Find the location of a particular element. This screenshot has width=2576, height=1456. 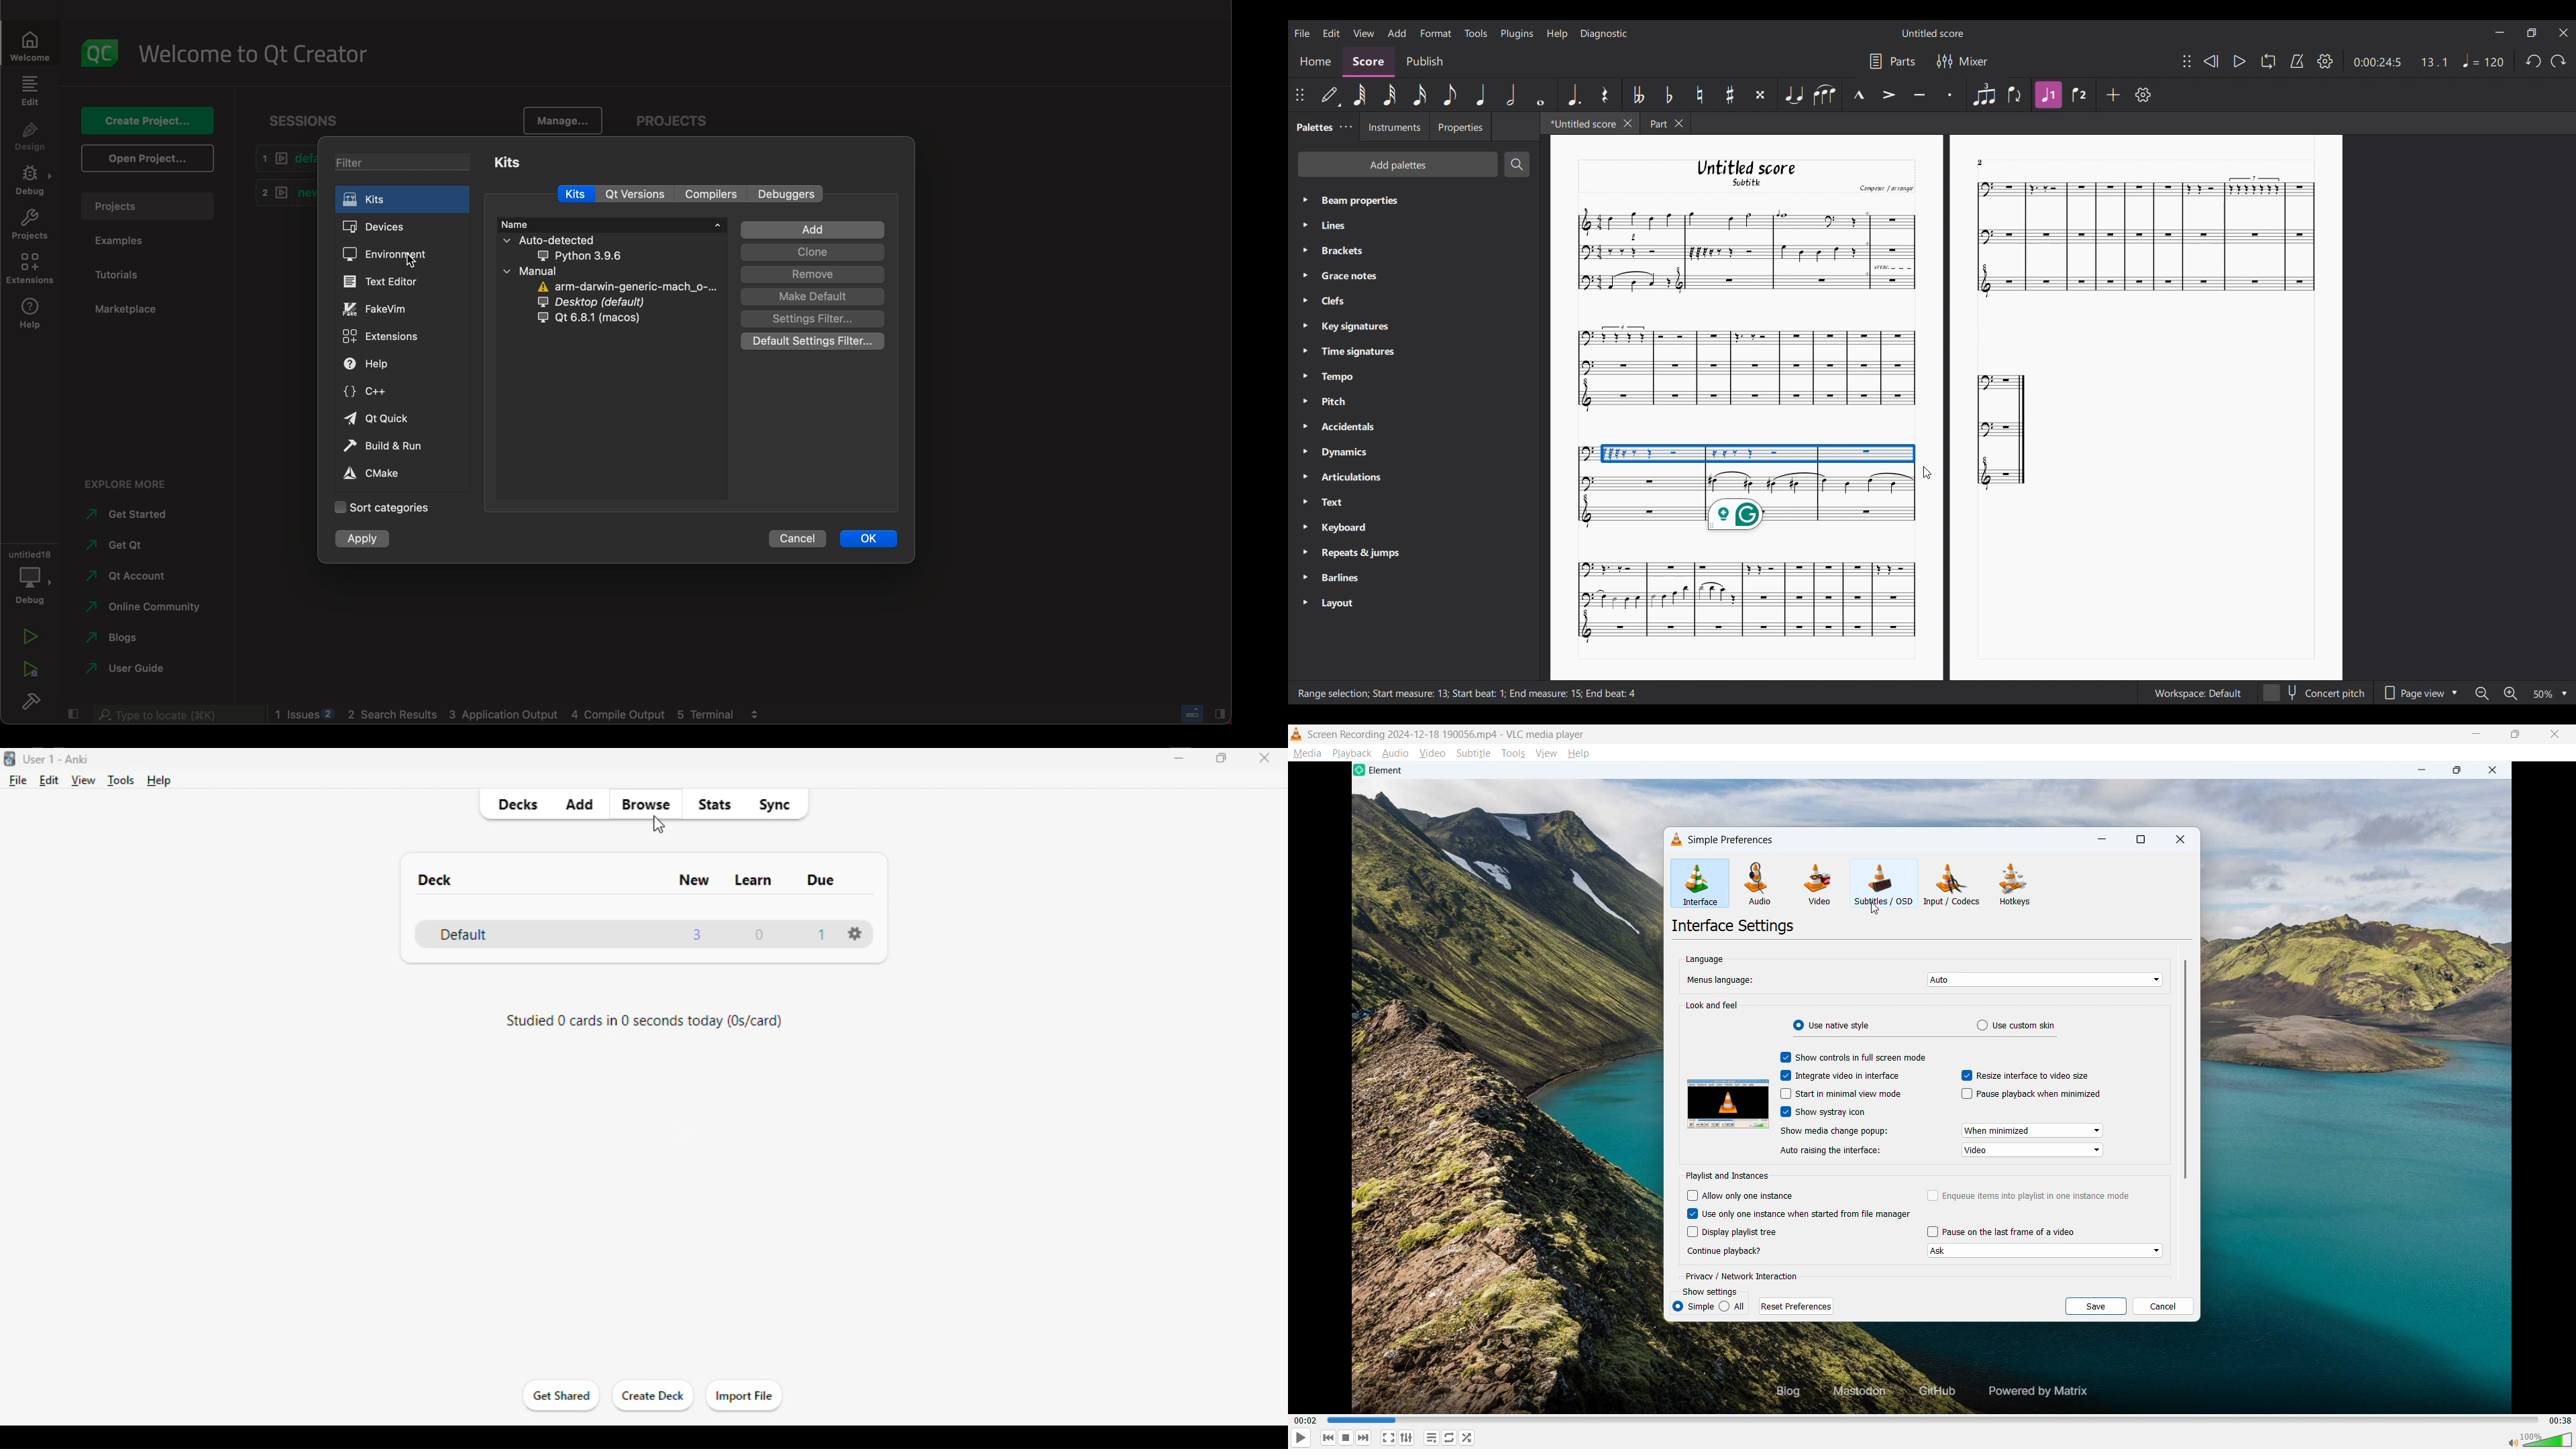

Continue playback? is located at coordinates (1731, 1251).